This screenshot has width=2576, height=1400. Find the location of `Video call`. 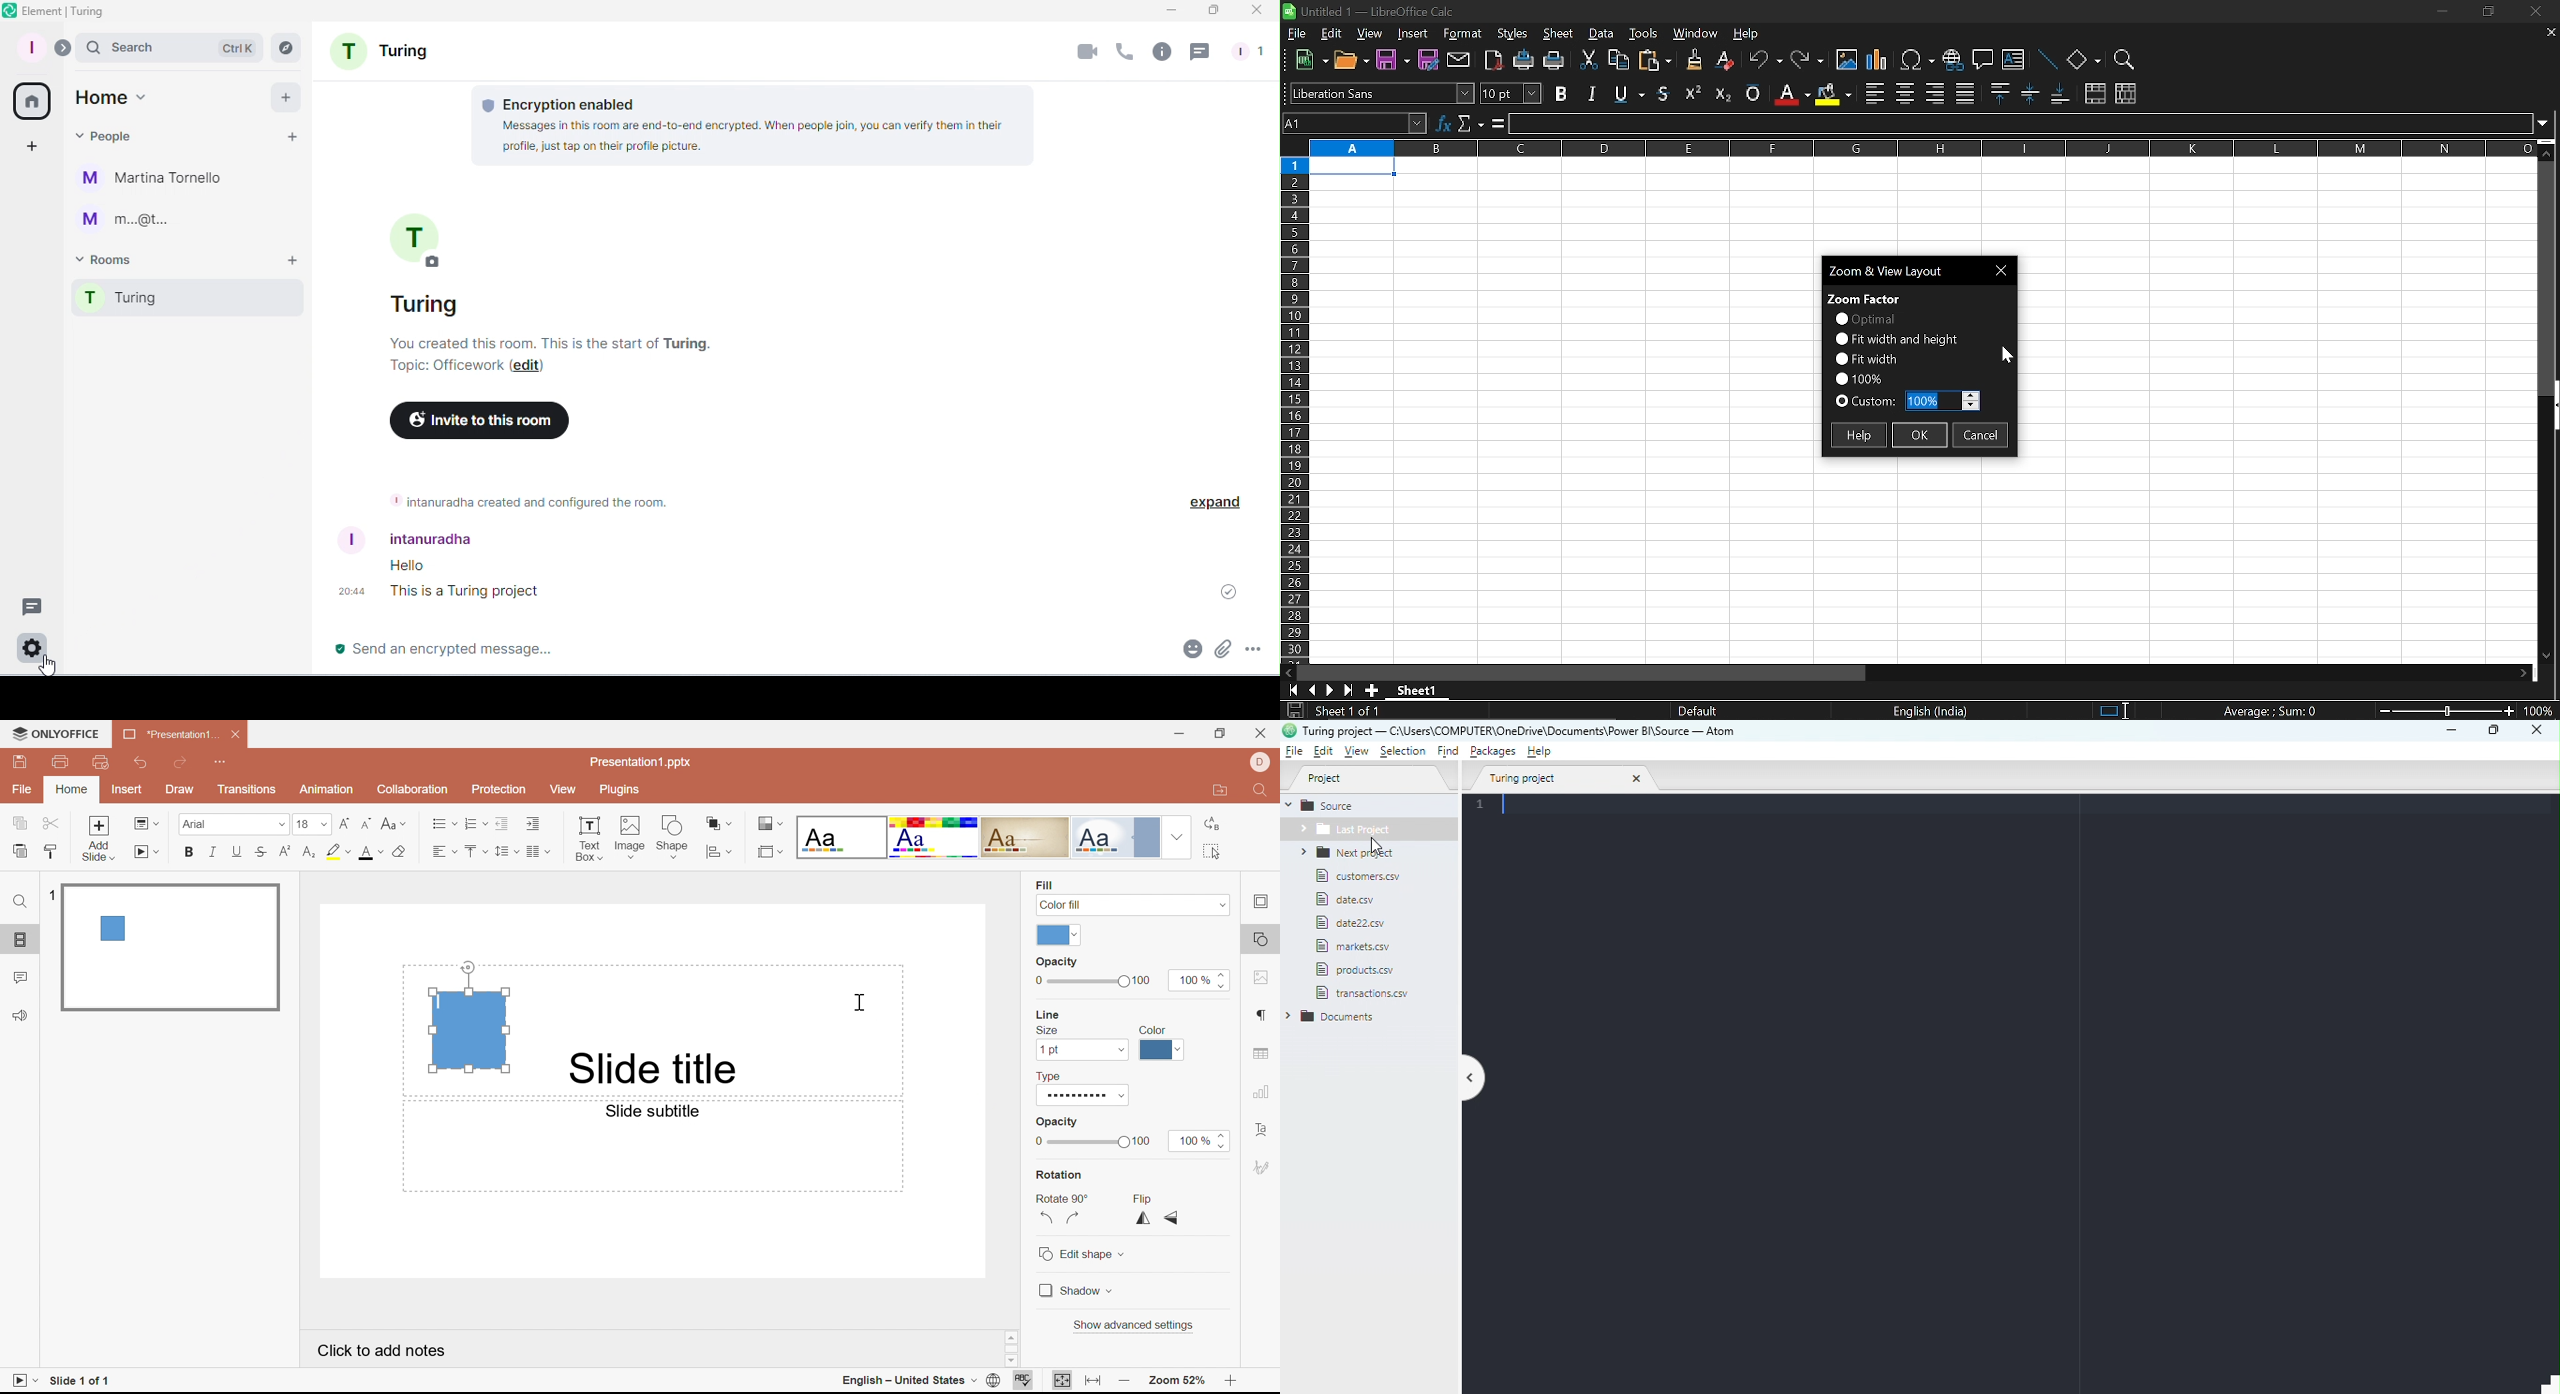

Video call is located at coordinates (1084, 53).